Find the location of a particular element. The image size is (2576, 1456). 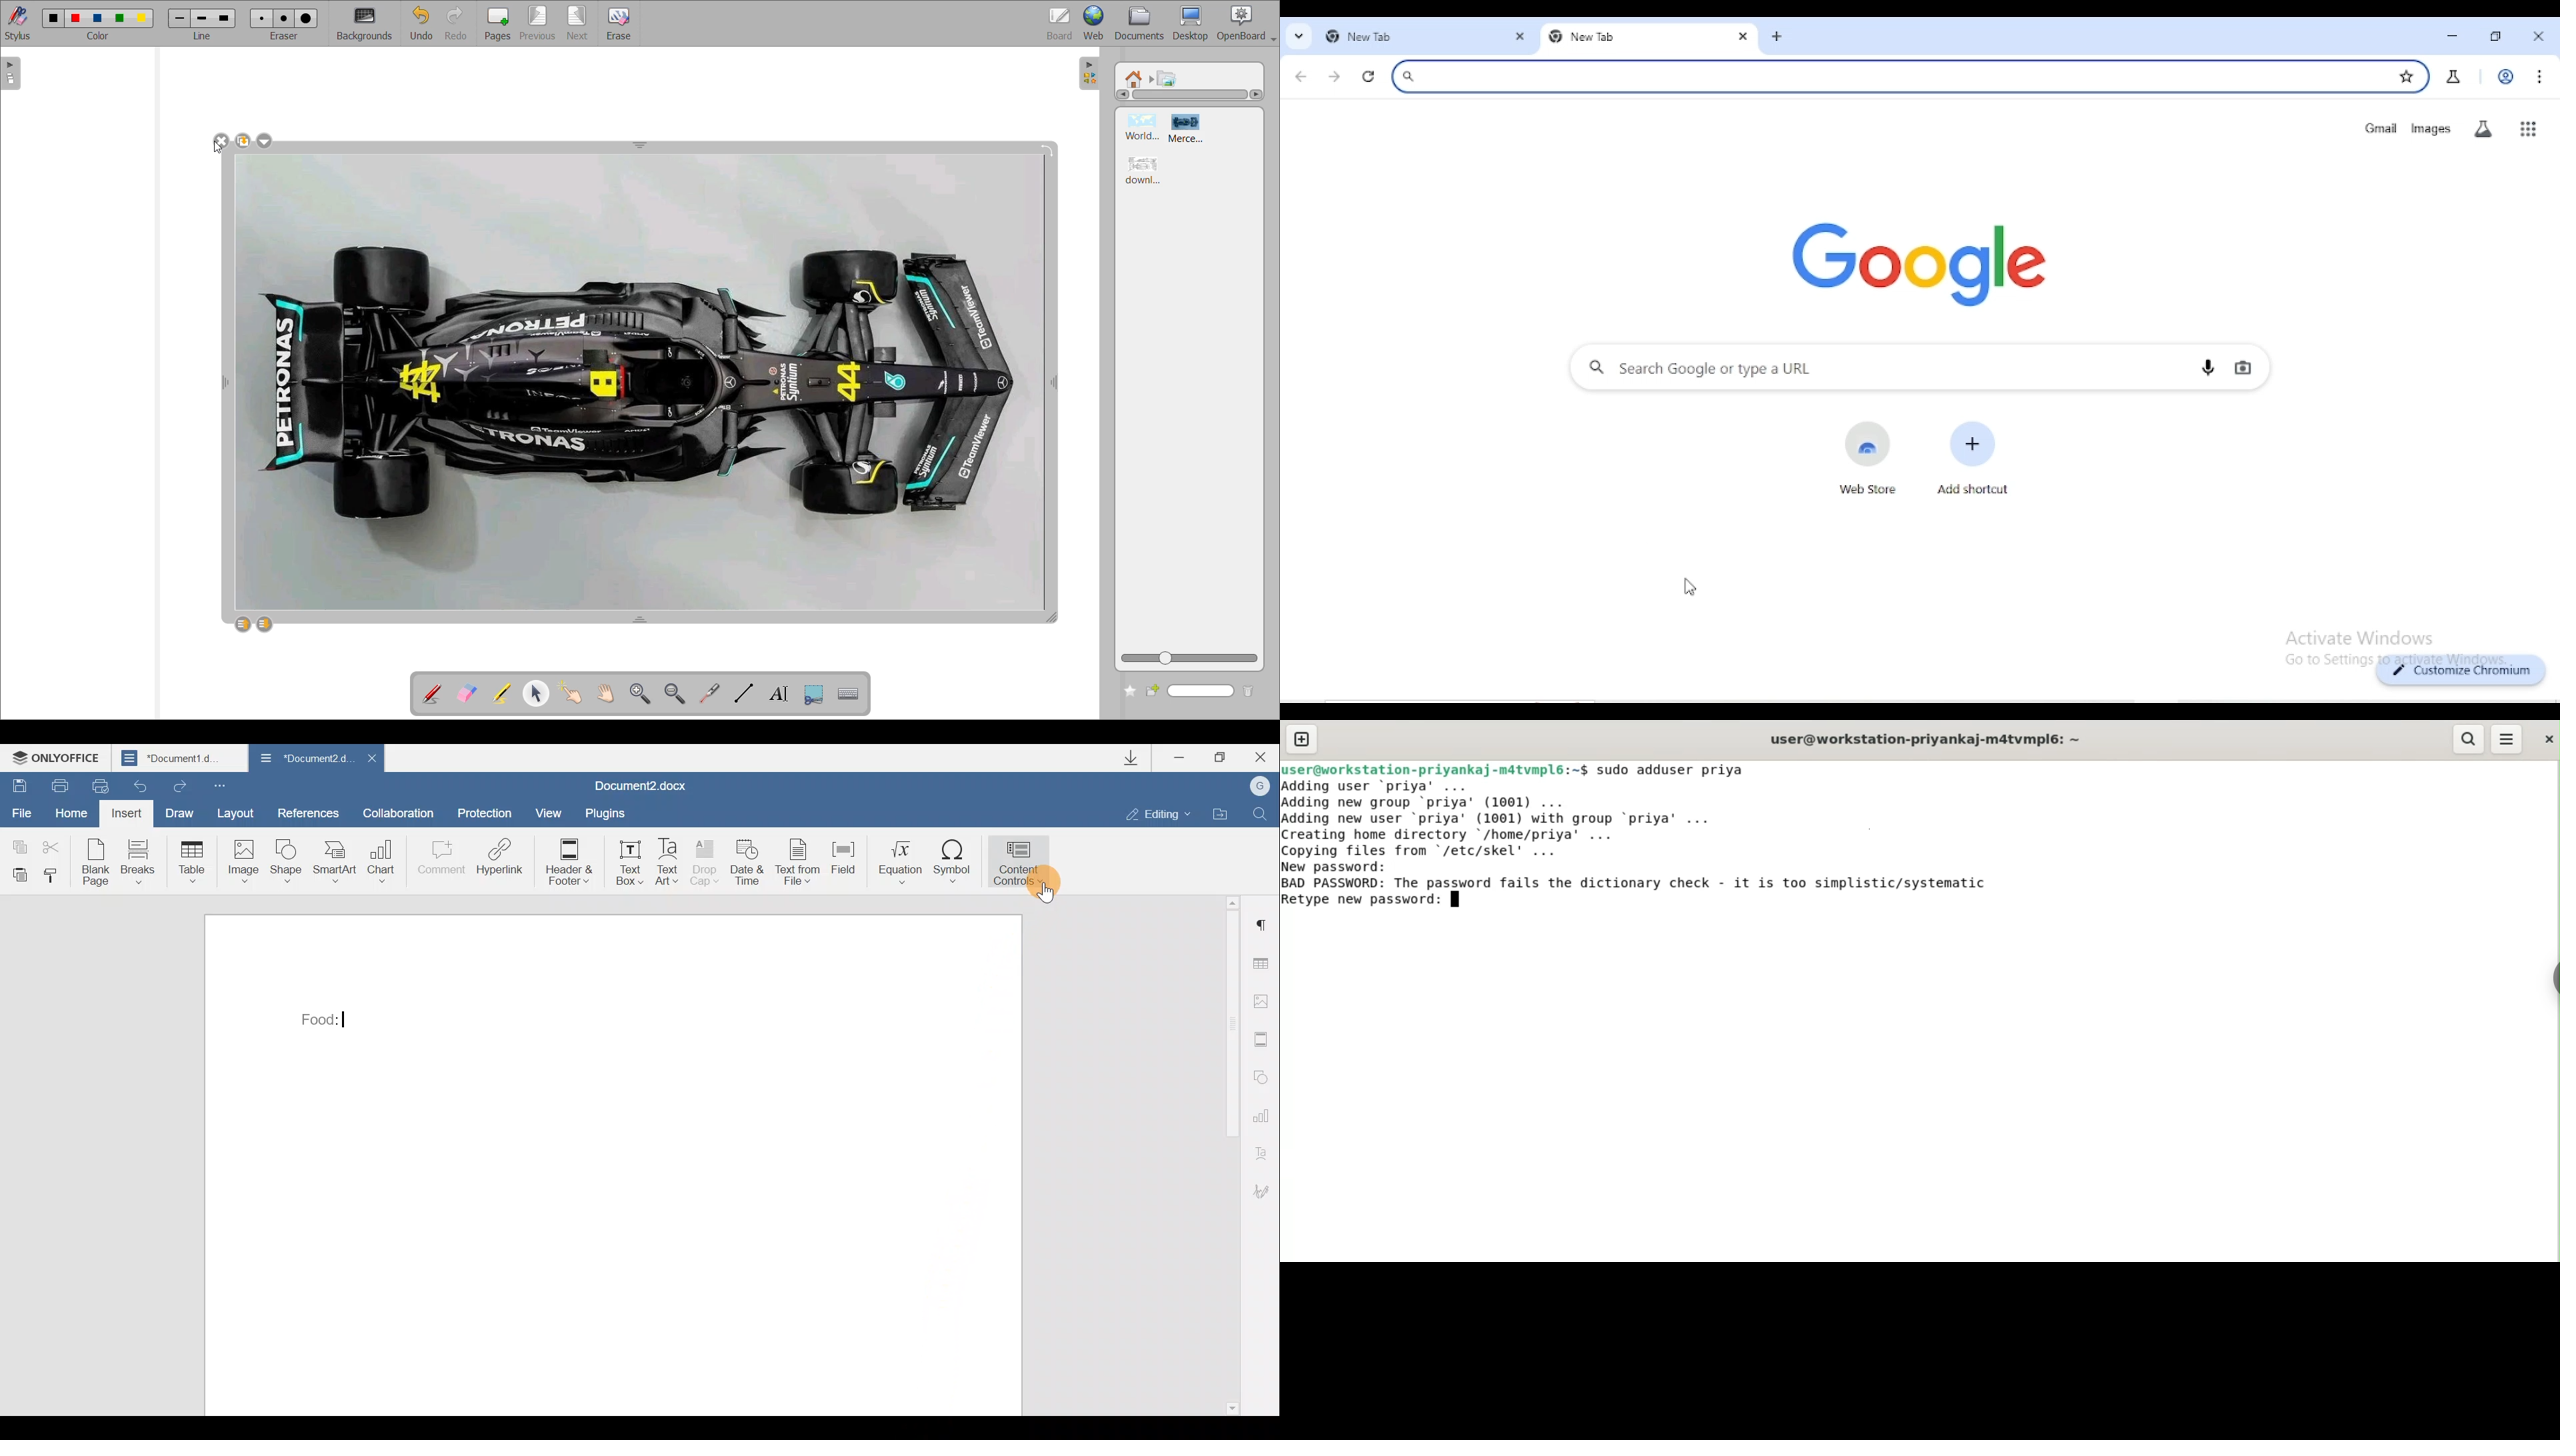

erase annotation is located at coordinates (466, 693).